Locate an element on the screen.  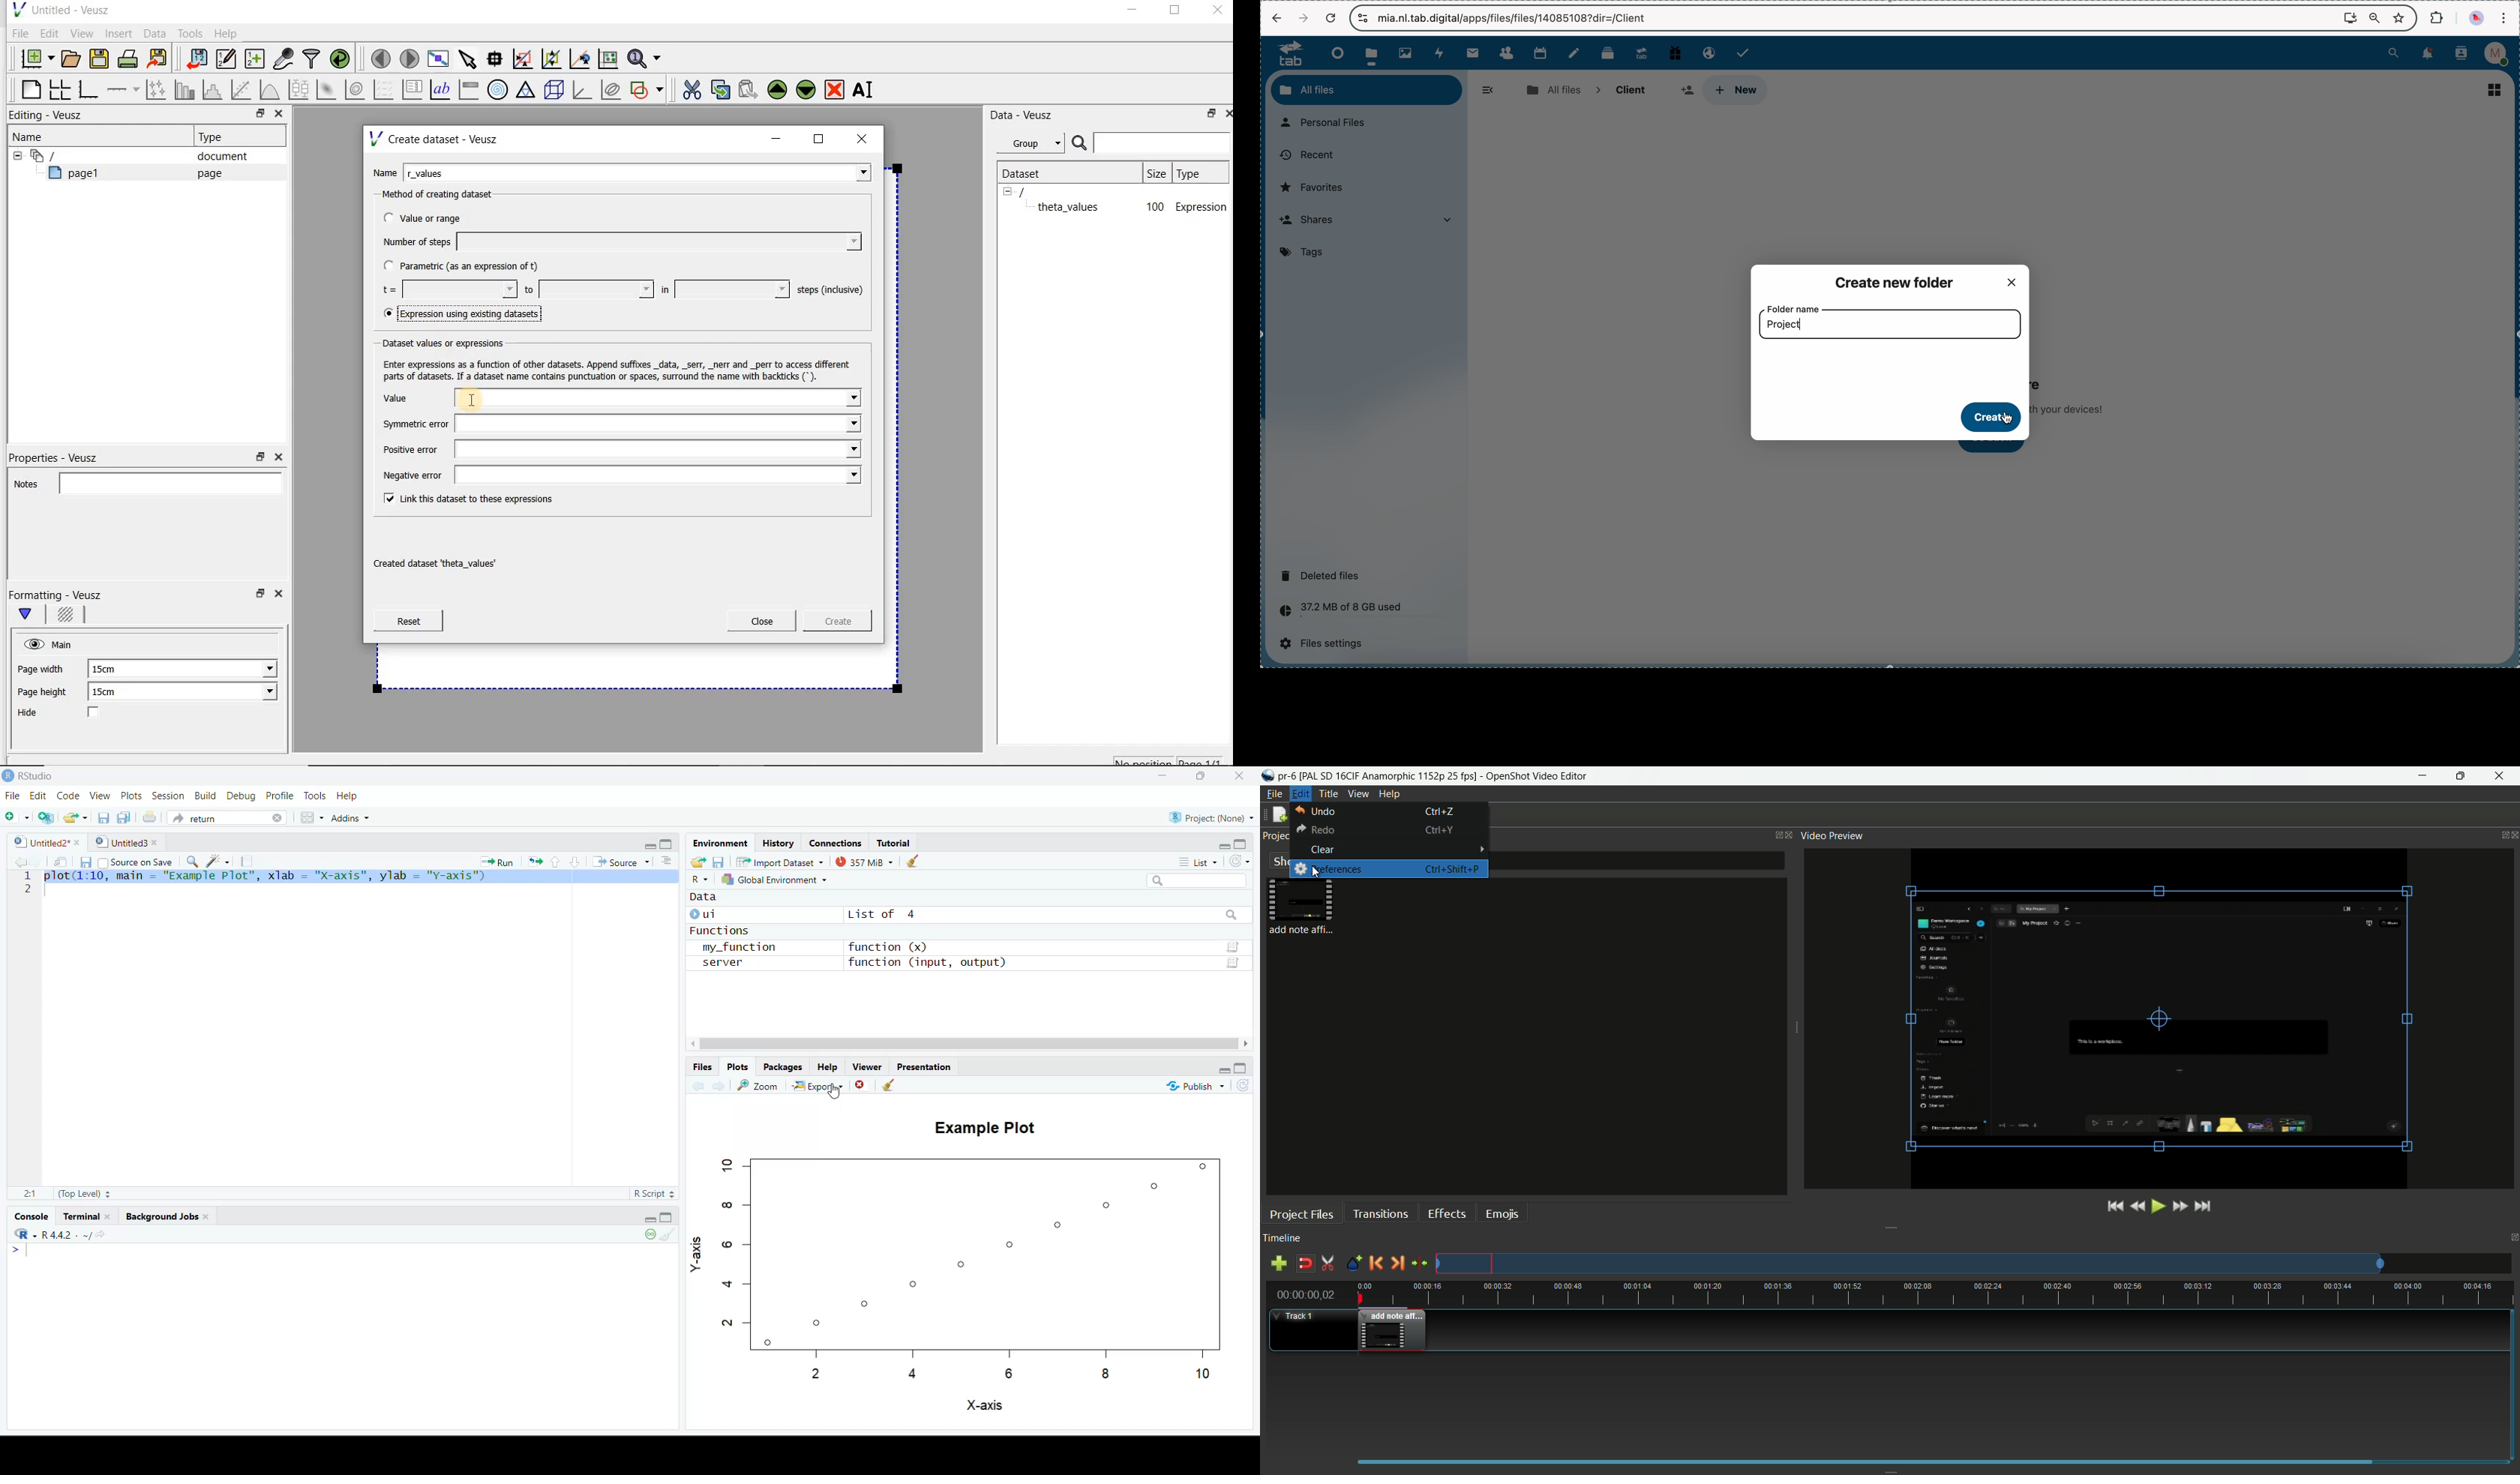
List is located at coordinates (1199, 862).